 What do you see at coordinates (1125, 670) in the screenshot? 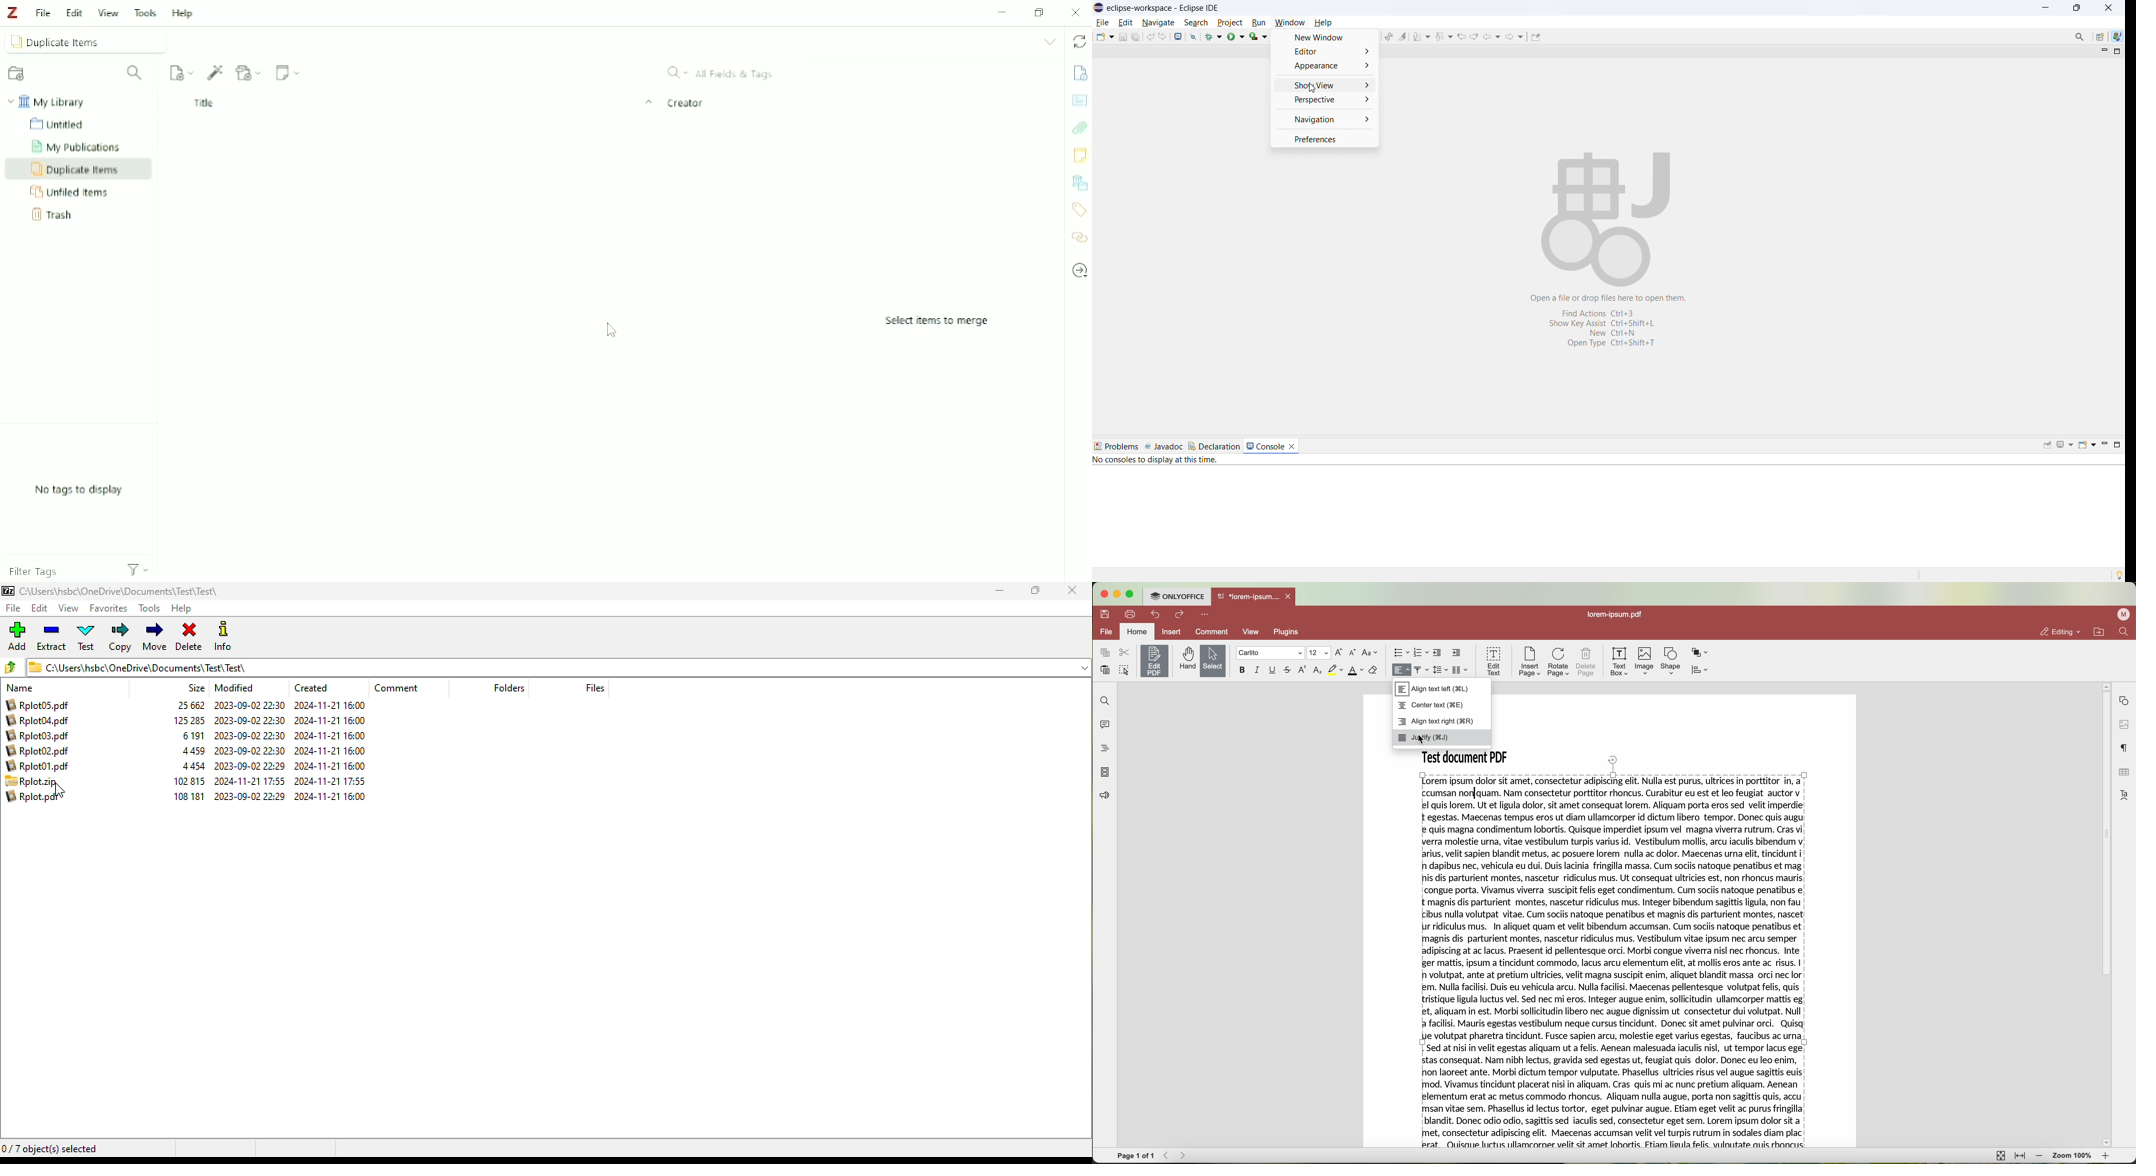
I see `select all` at bounding box center [1125, 670].